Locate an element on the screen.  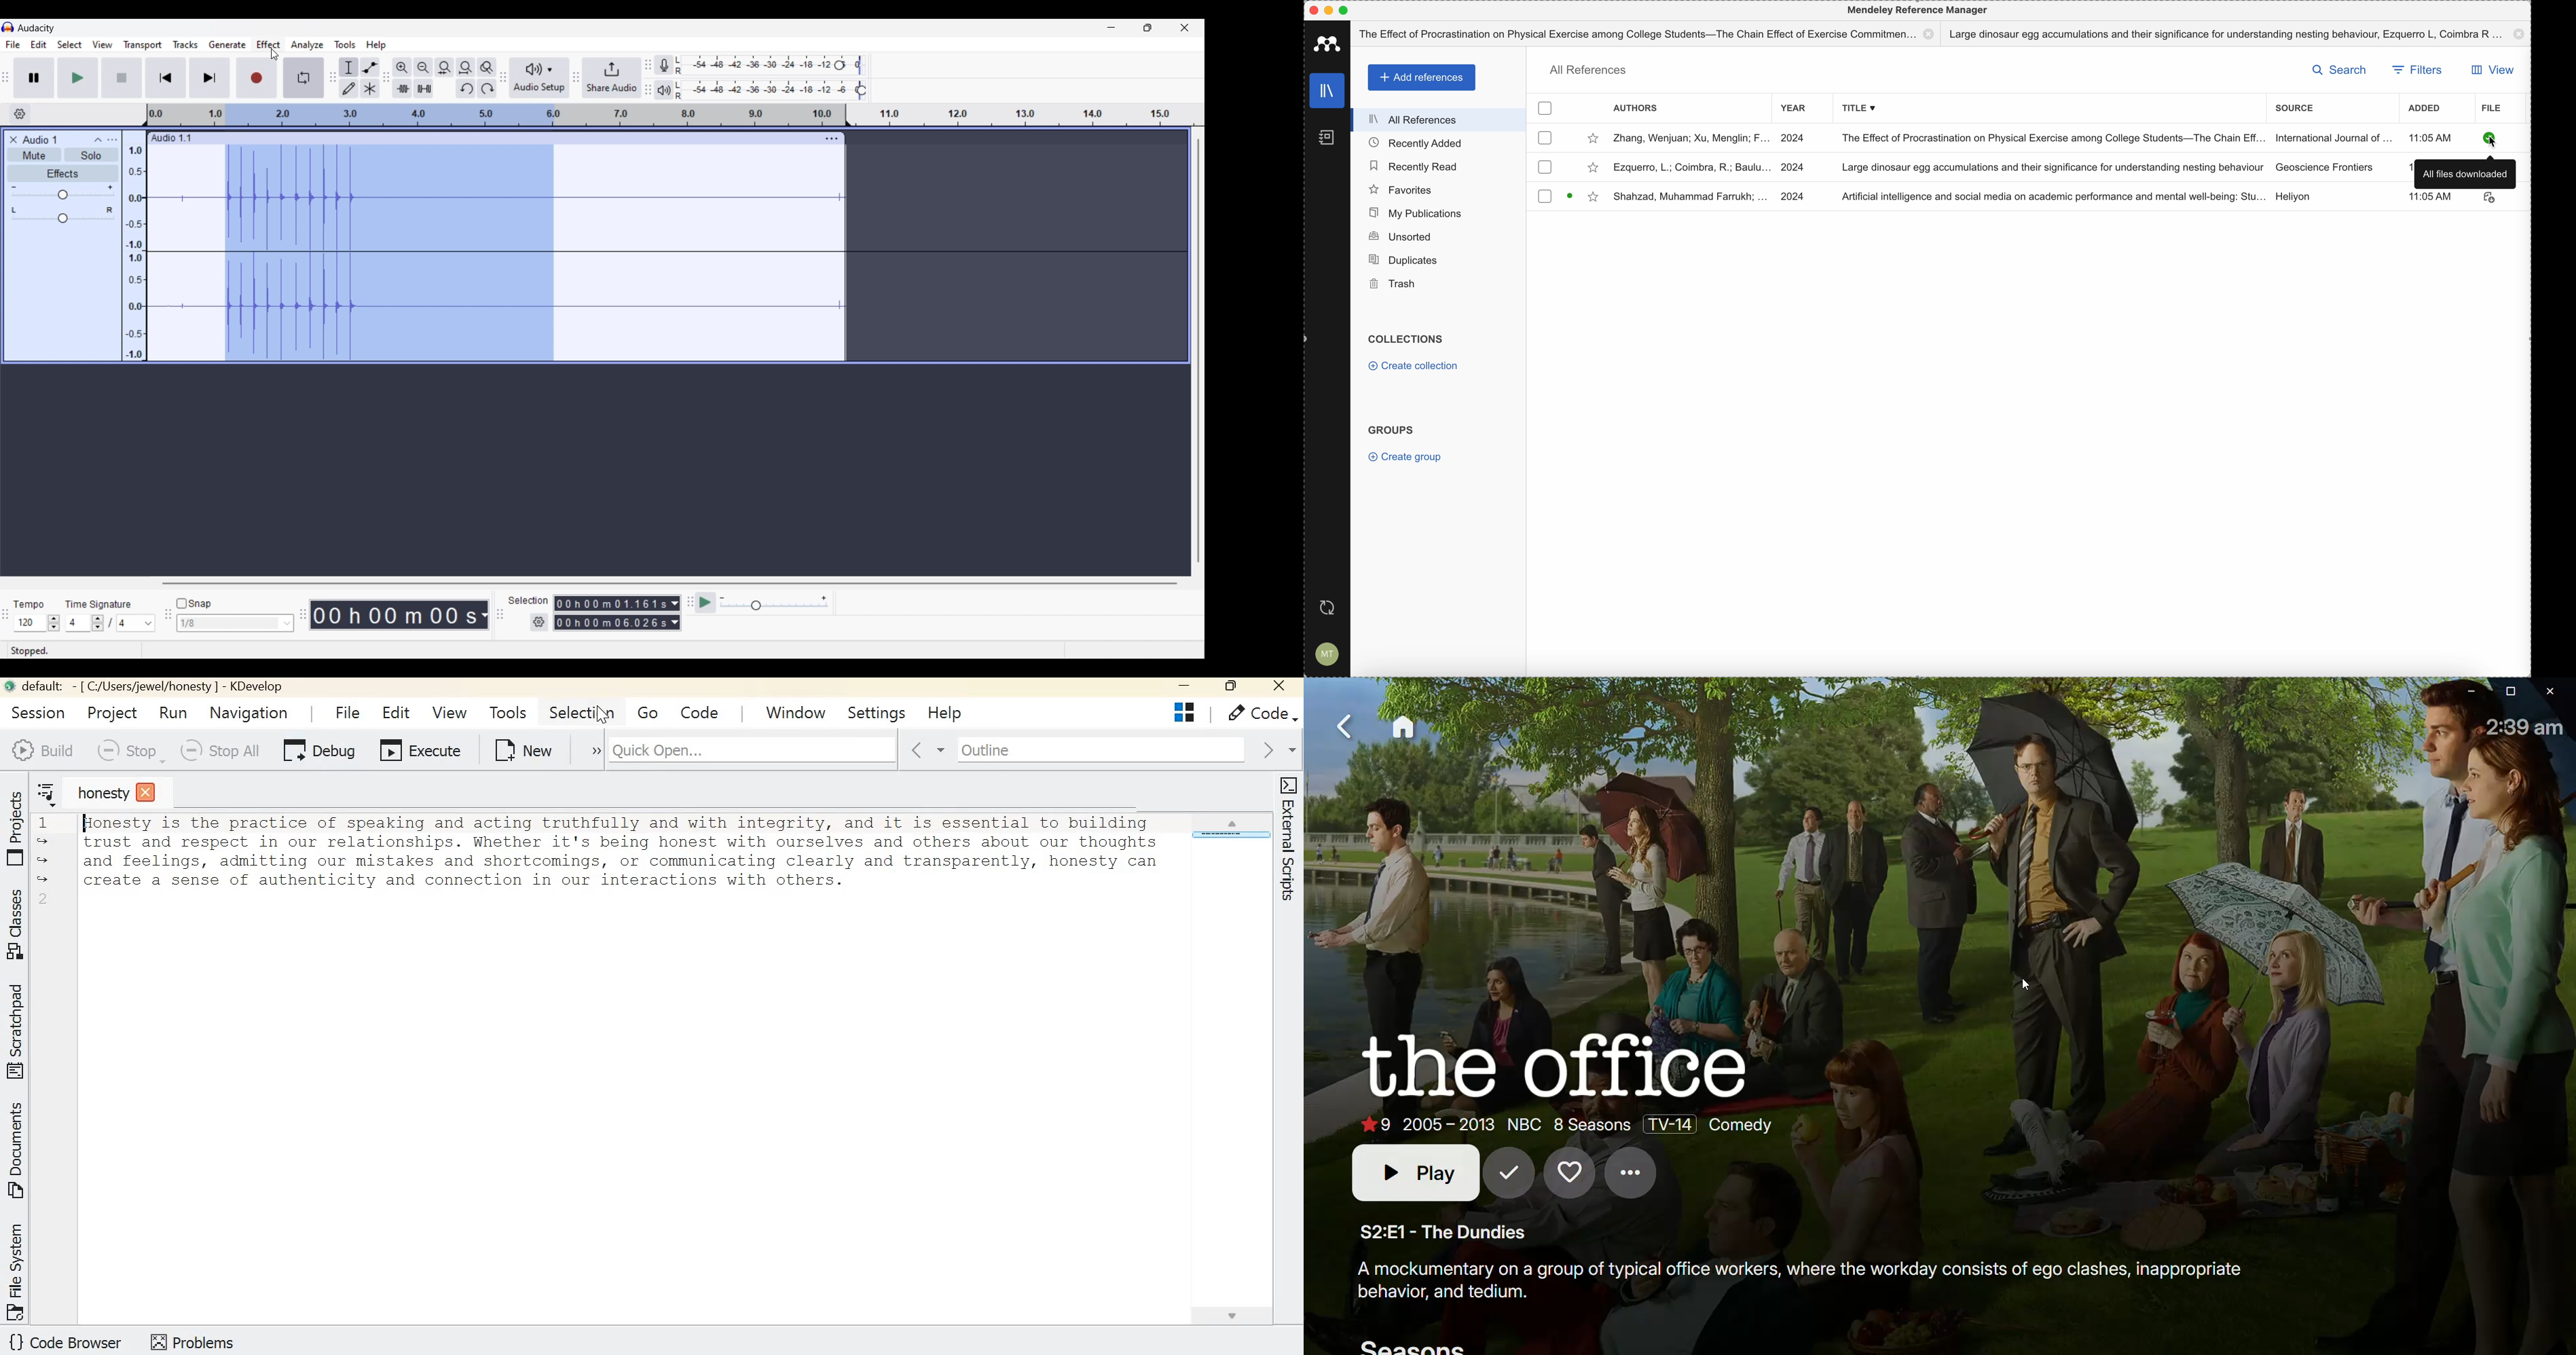
add references is located at coordinates (1423, 78).